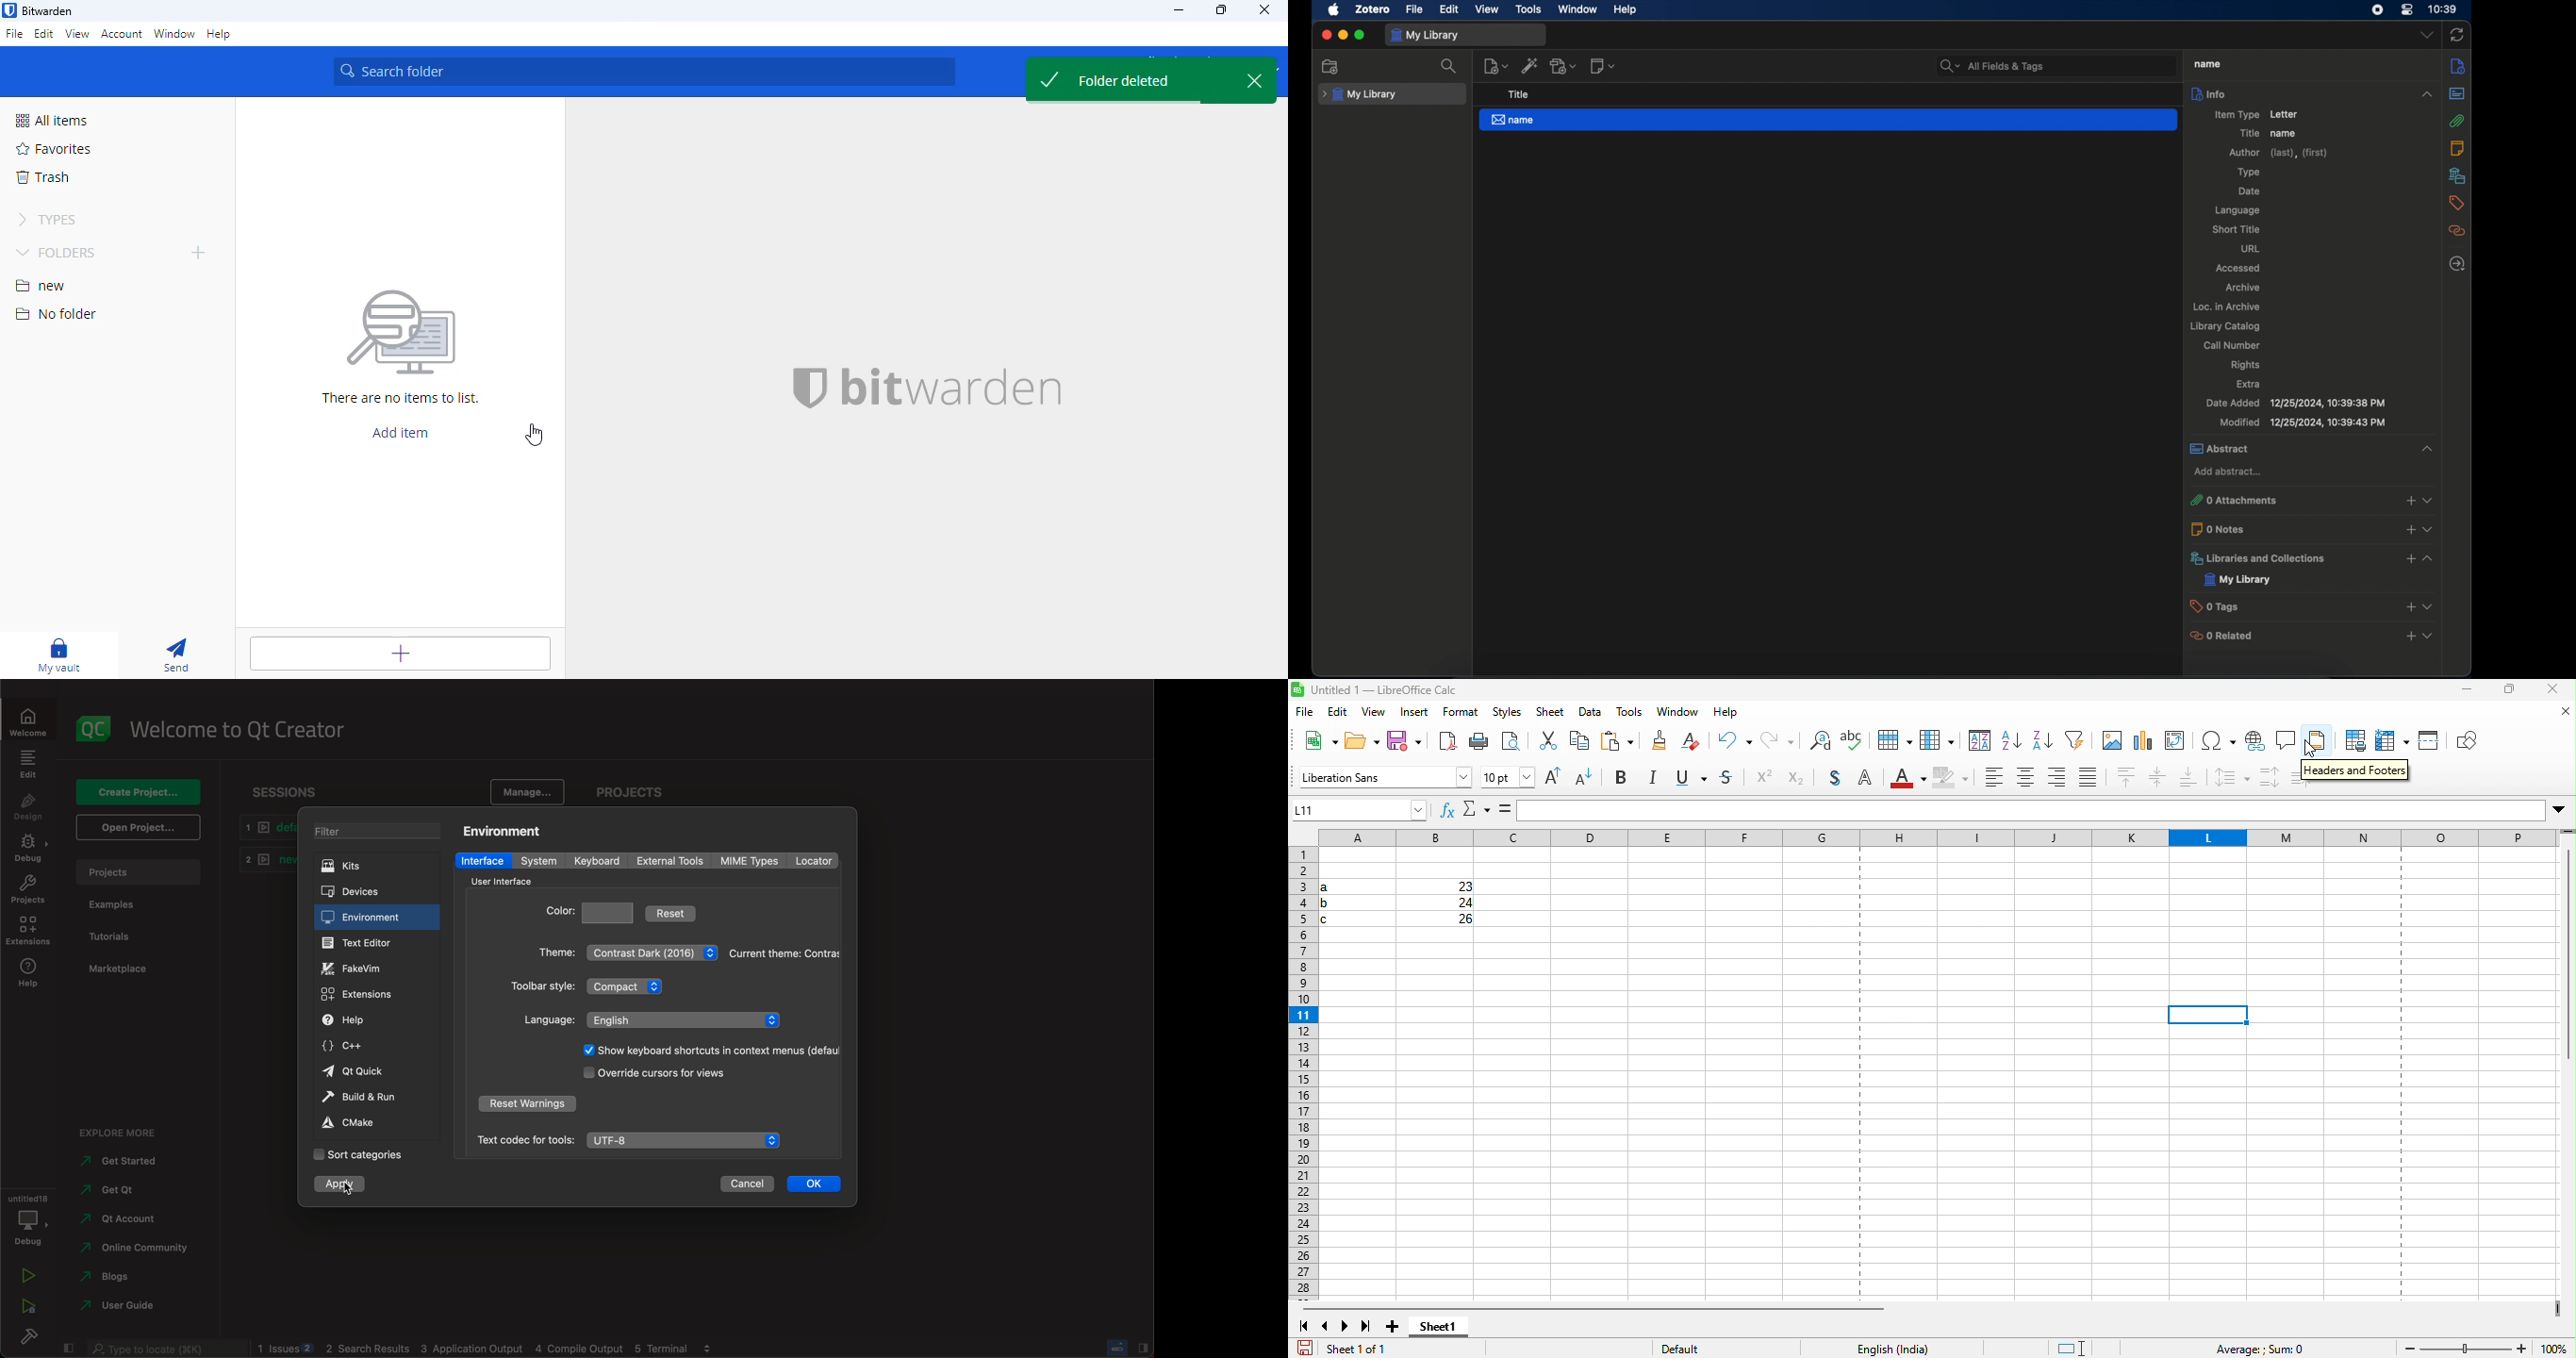 The image size is (2576, 1372). Describe the element at coordinates (1488, 9) in the screenshot. I see `view` at that location.